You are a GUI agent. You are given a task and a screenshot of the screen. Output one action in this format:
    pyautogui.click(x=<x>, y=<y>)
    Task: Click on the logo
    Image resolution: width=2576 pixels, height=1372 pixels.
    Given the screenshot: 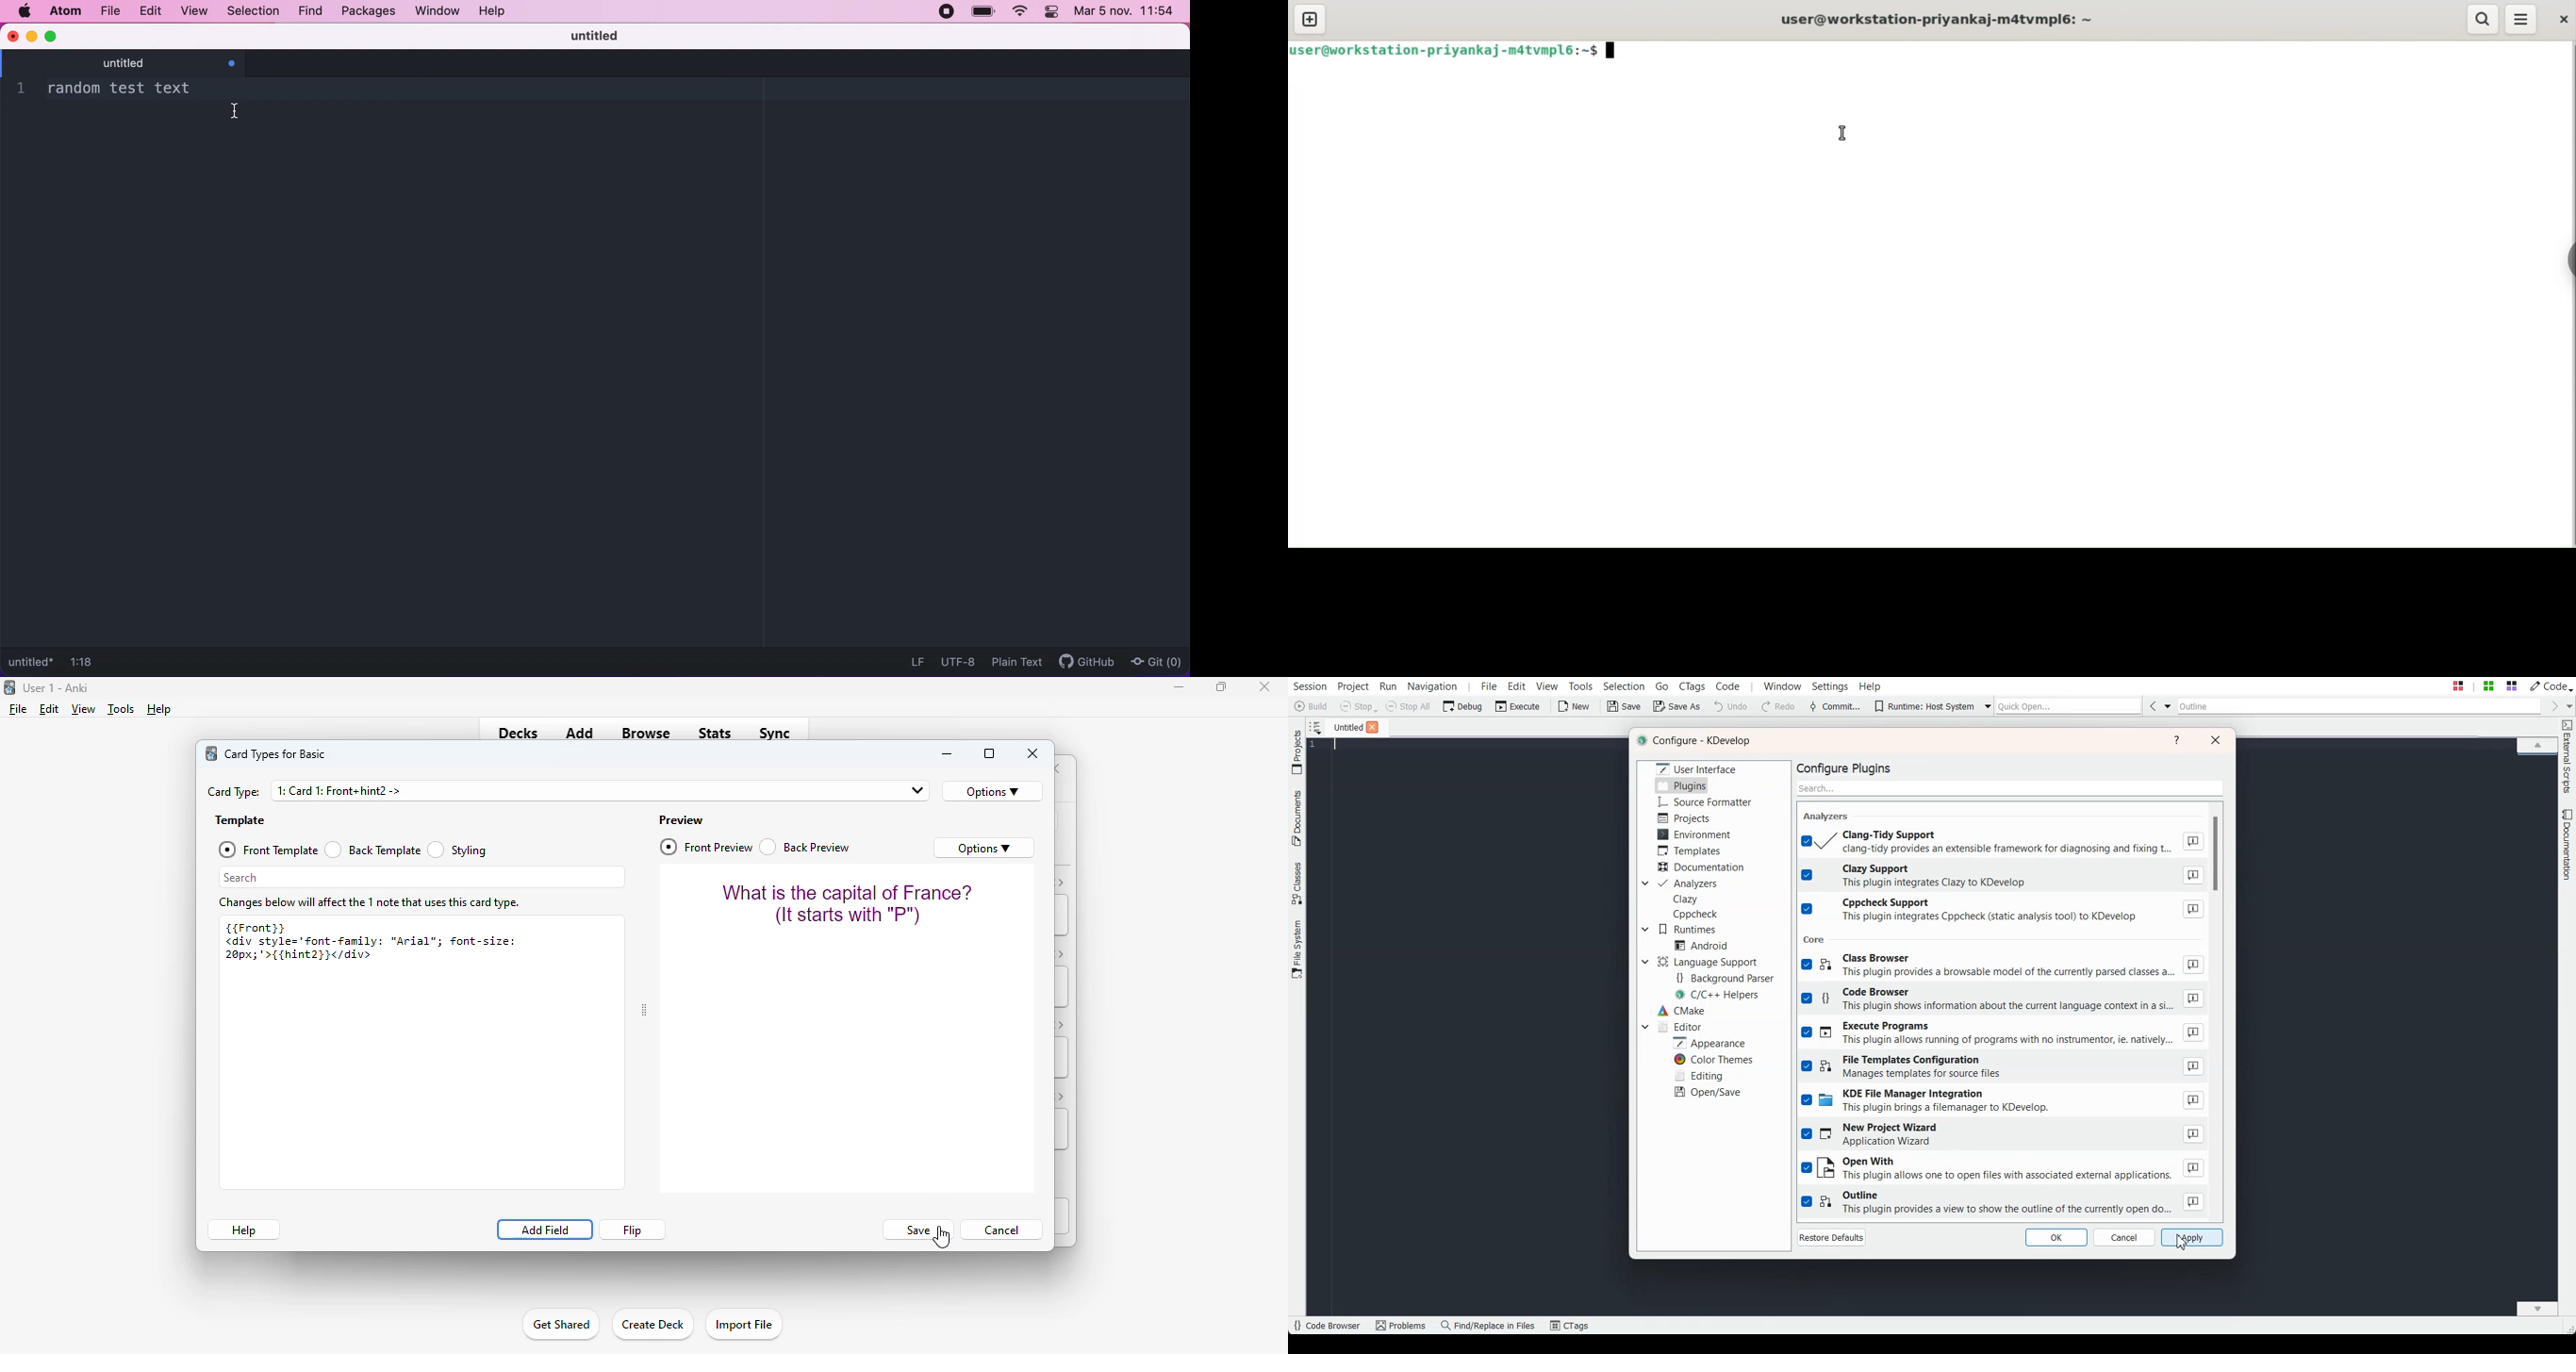 What is the action you would take?
    pyautogui.click(x=211, y=753)
    